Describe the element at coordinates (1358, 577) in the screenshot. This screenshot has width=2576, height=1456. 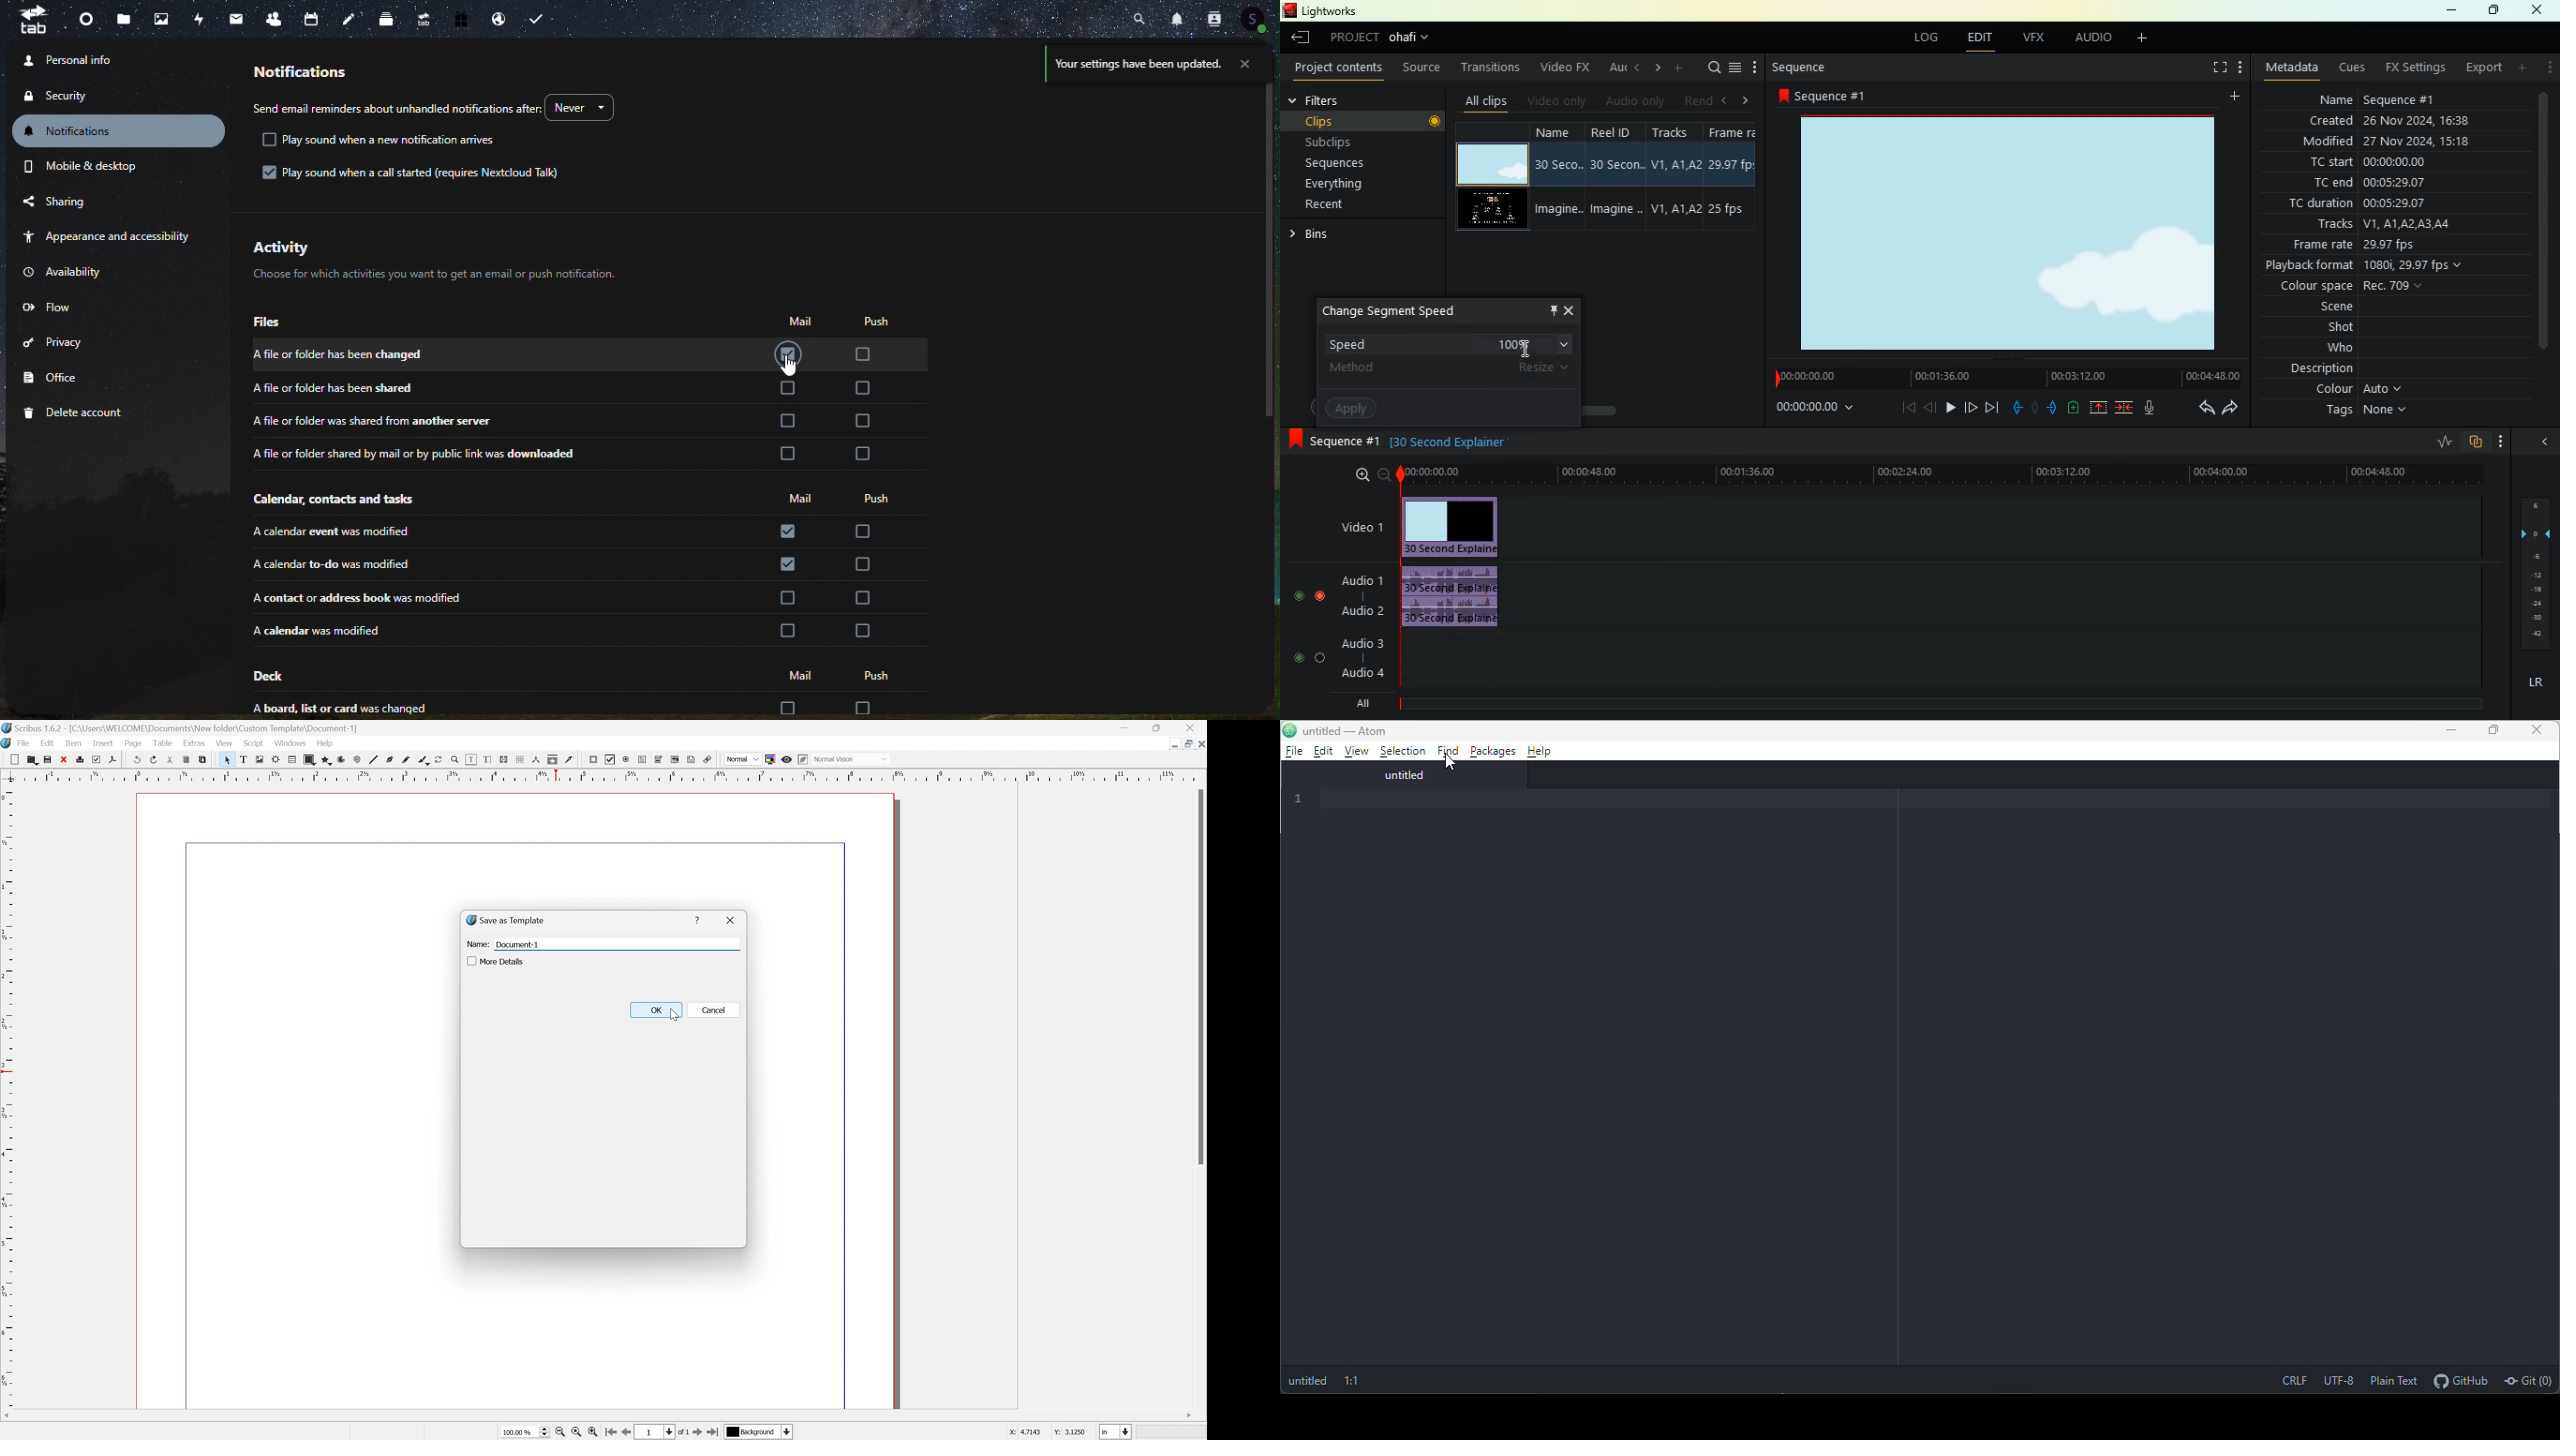
I see `audio1` at that location.